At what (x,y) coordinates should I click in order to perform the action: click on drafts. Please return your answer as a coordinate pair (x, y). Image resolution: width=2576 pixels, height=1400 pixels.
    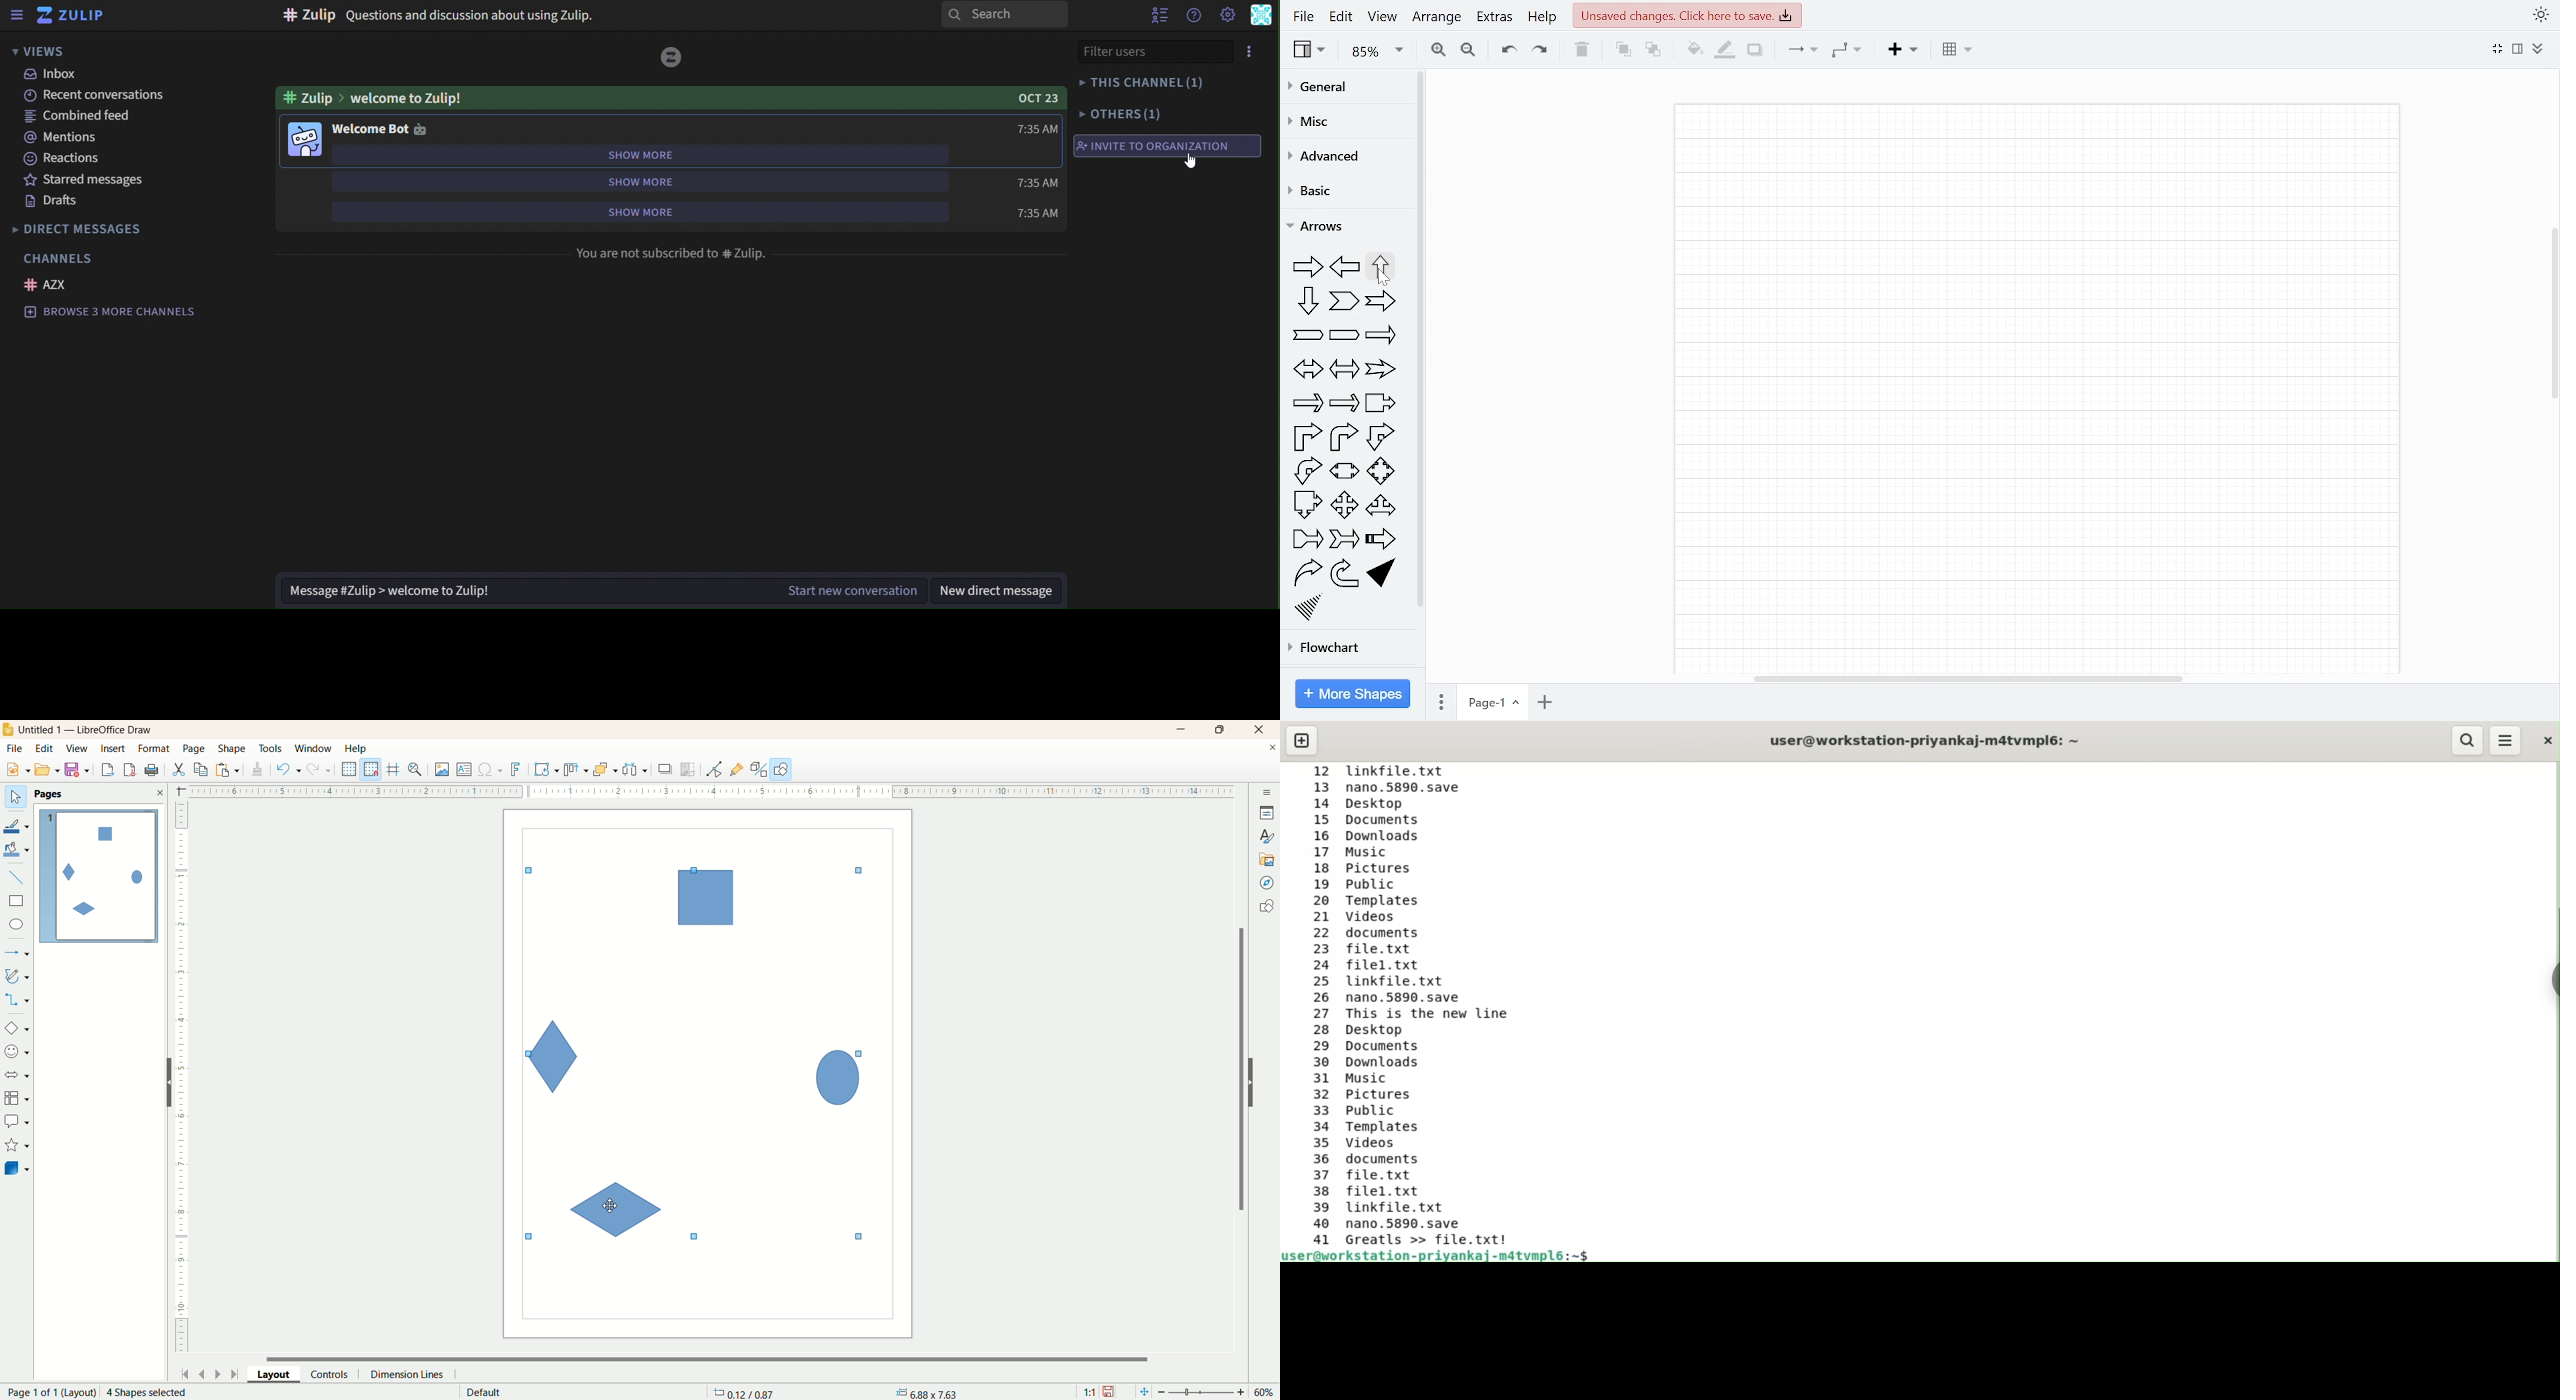
    Looking at the image, I should click on (51, 202).